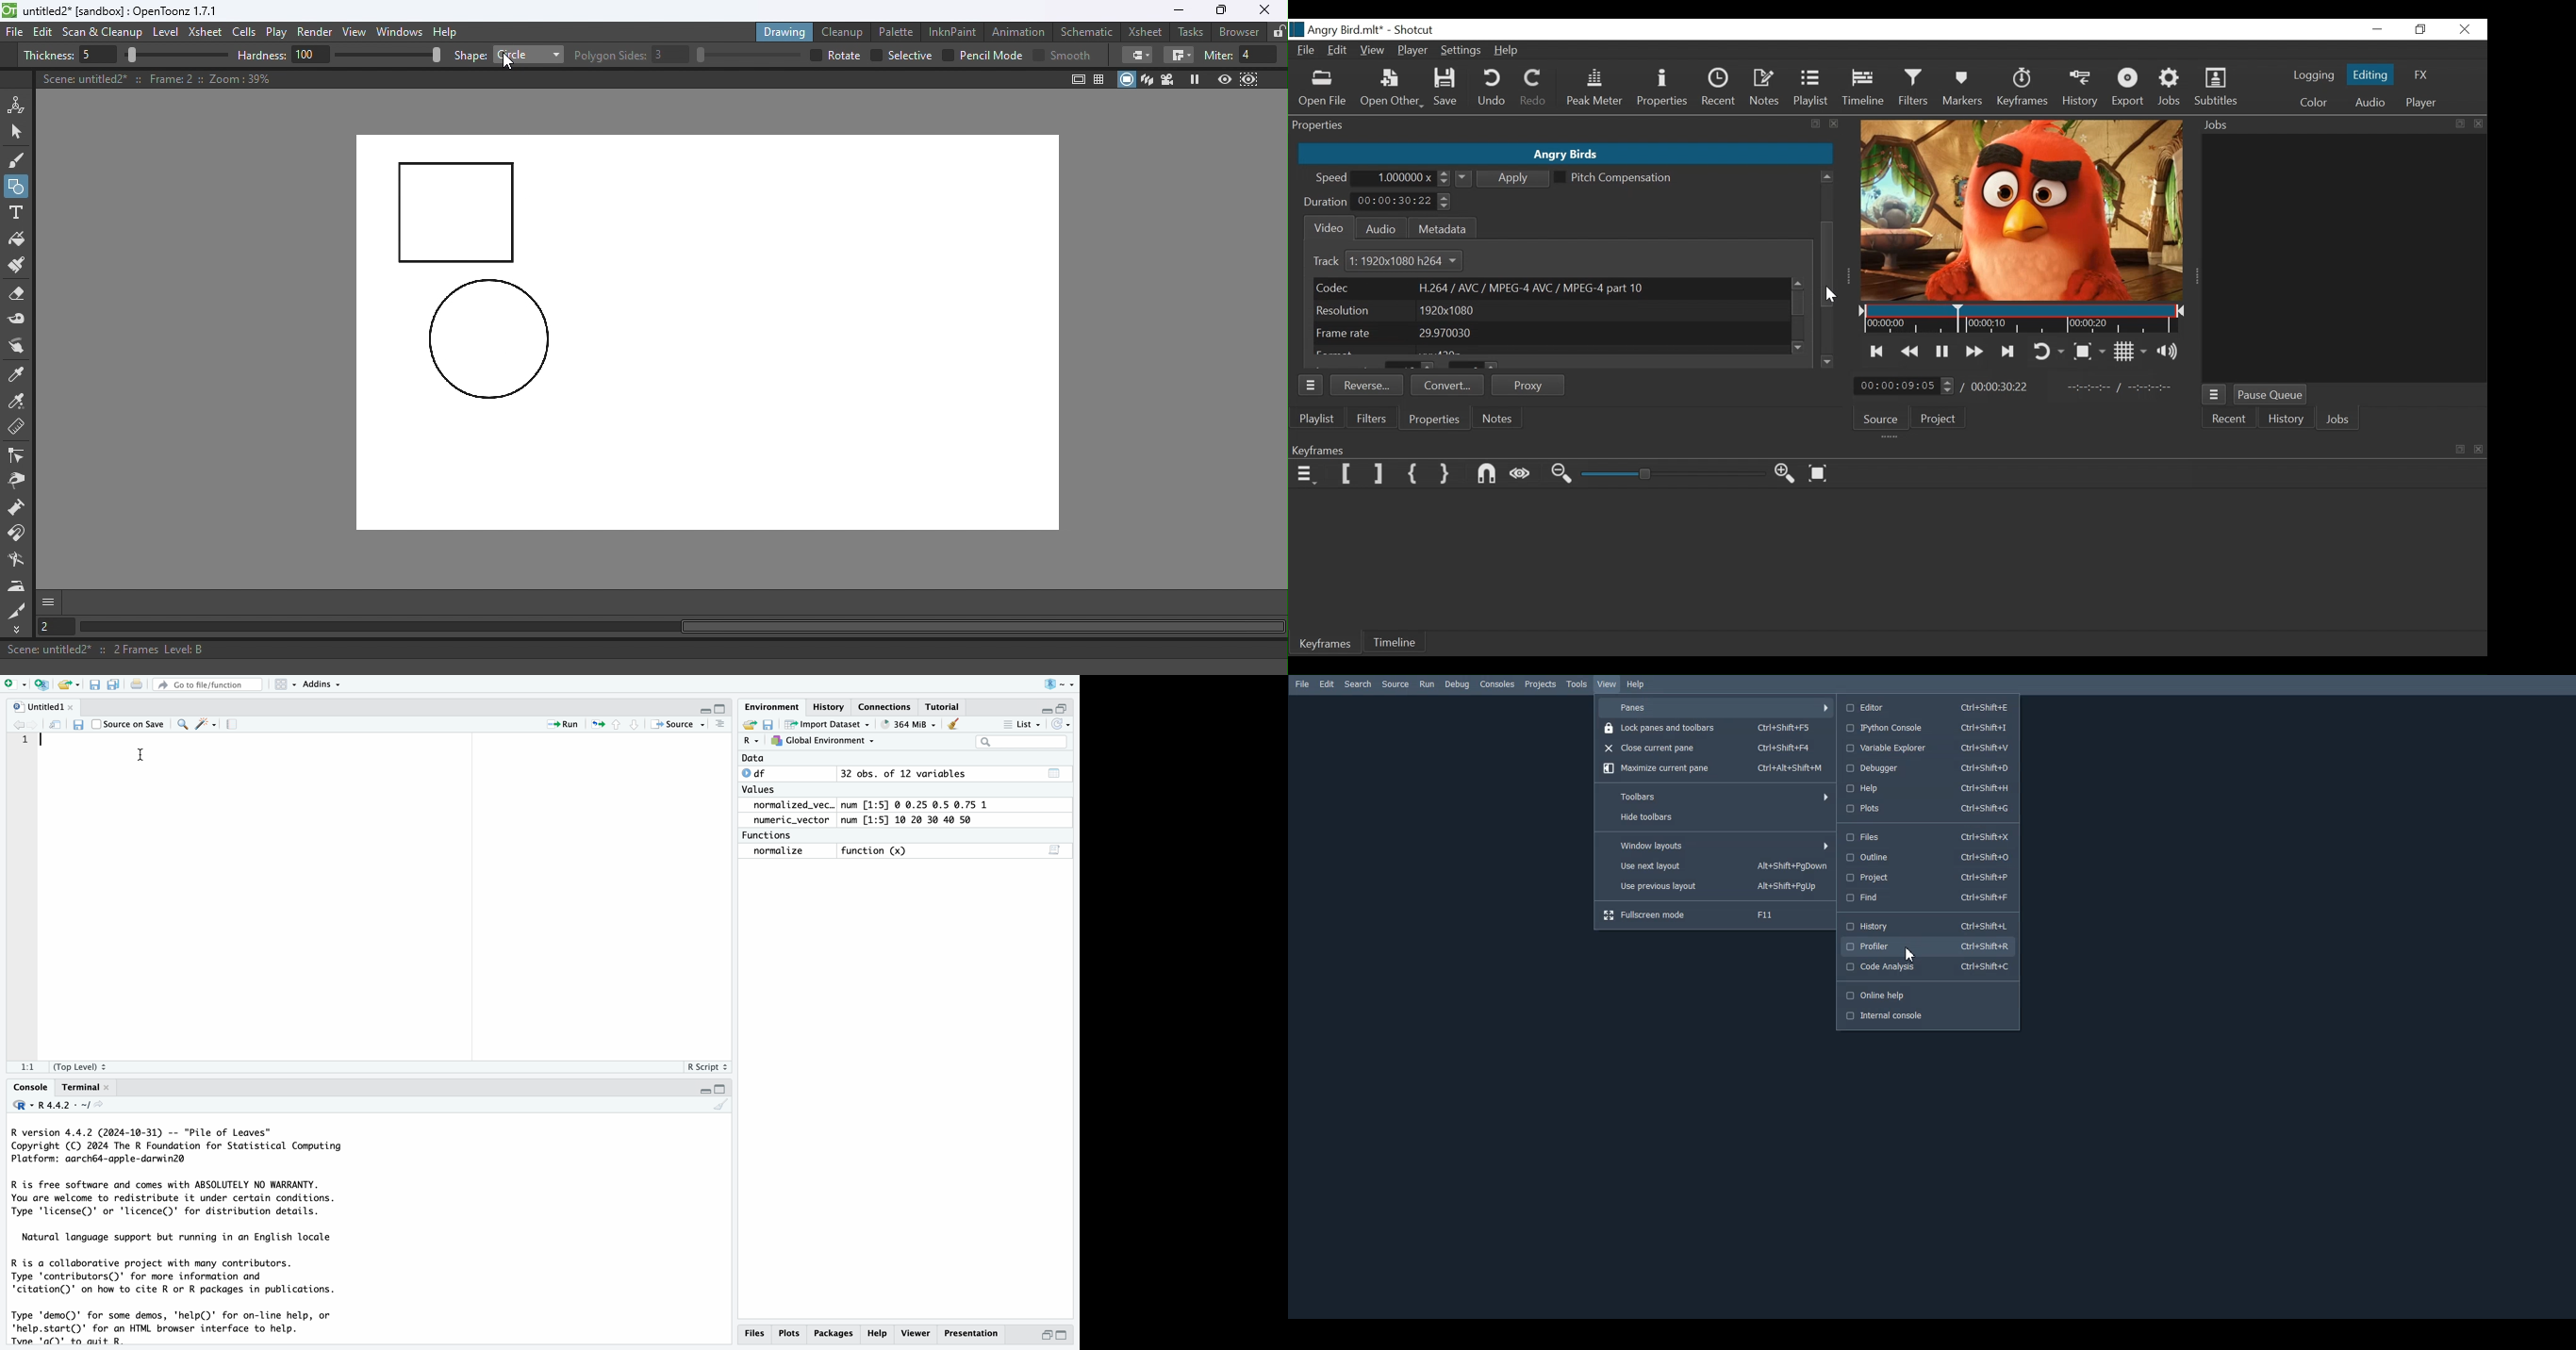  I want to click on Duration, so click(1326, 203).